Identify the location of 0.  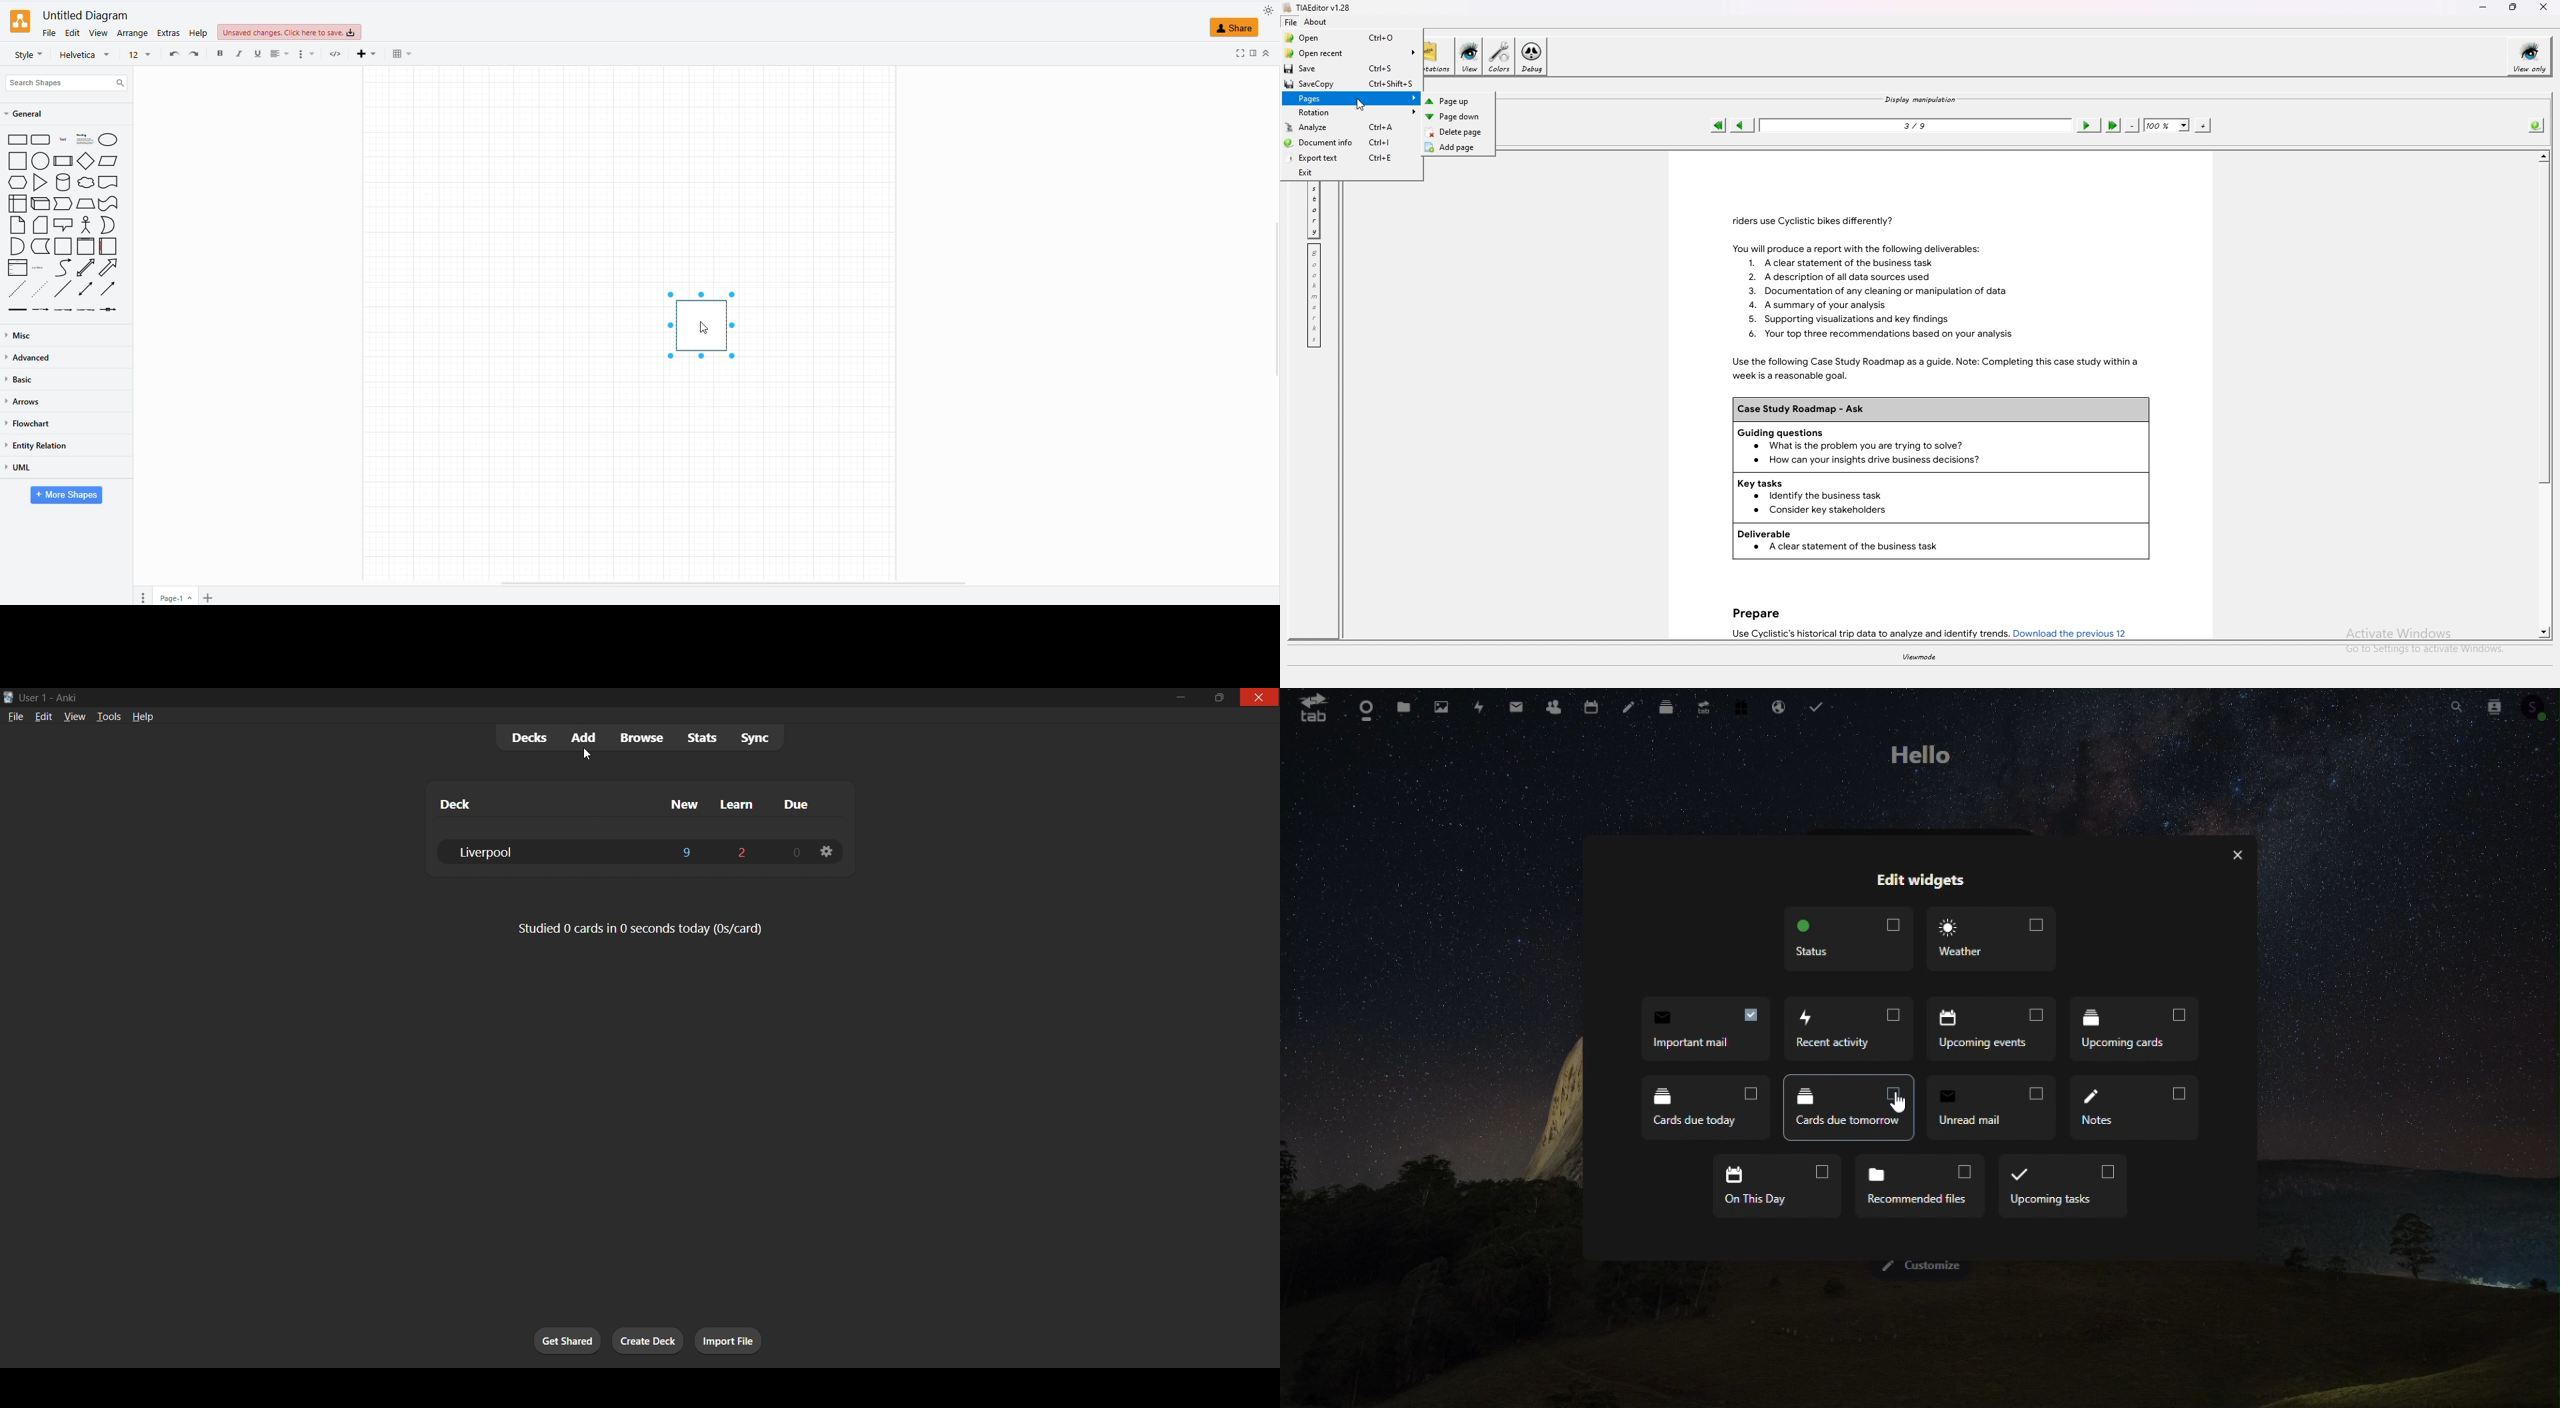
(789, 852).